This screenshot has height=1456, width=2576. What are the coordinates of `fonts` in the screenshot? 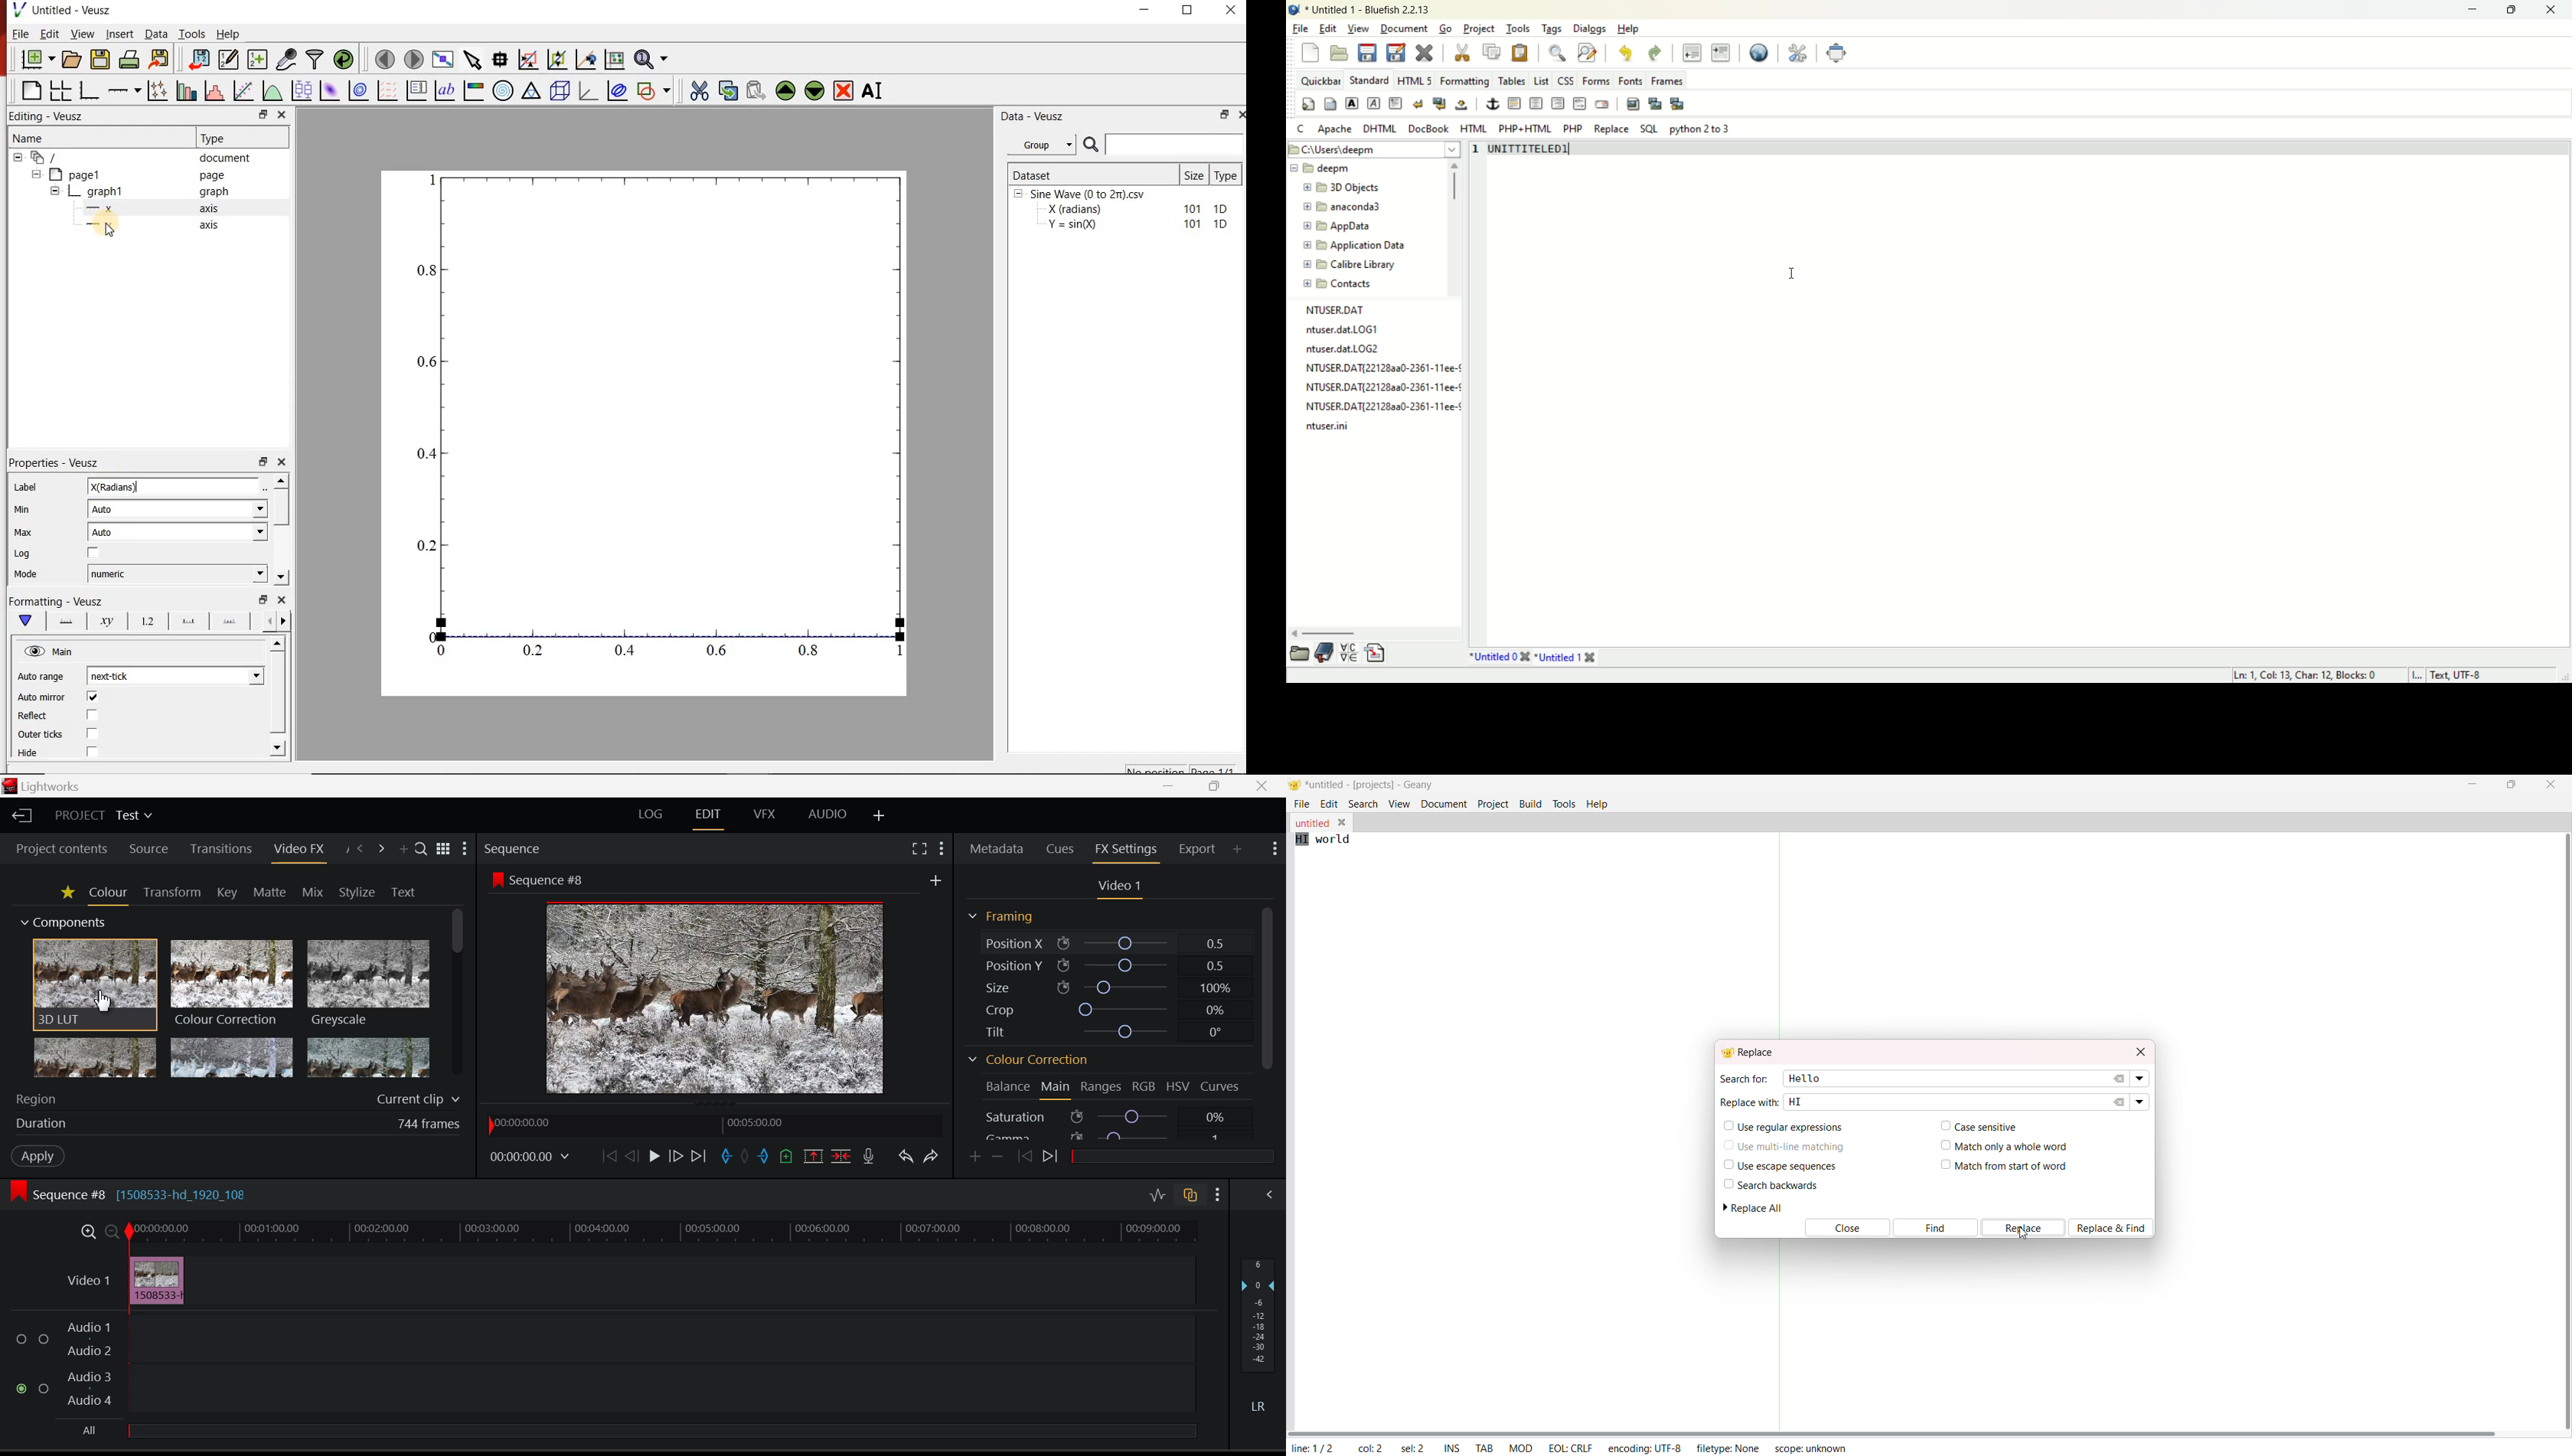 It's located at (1631, 80).